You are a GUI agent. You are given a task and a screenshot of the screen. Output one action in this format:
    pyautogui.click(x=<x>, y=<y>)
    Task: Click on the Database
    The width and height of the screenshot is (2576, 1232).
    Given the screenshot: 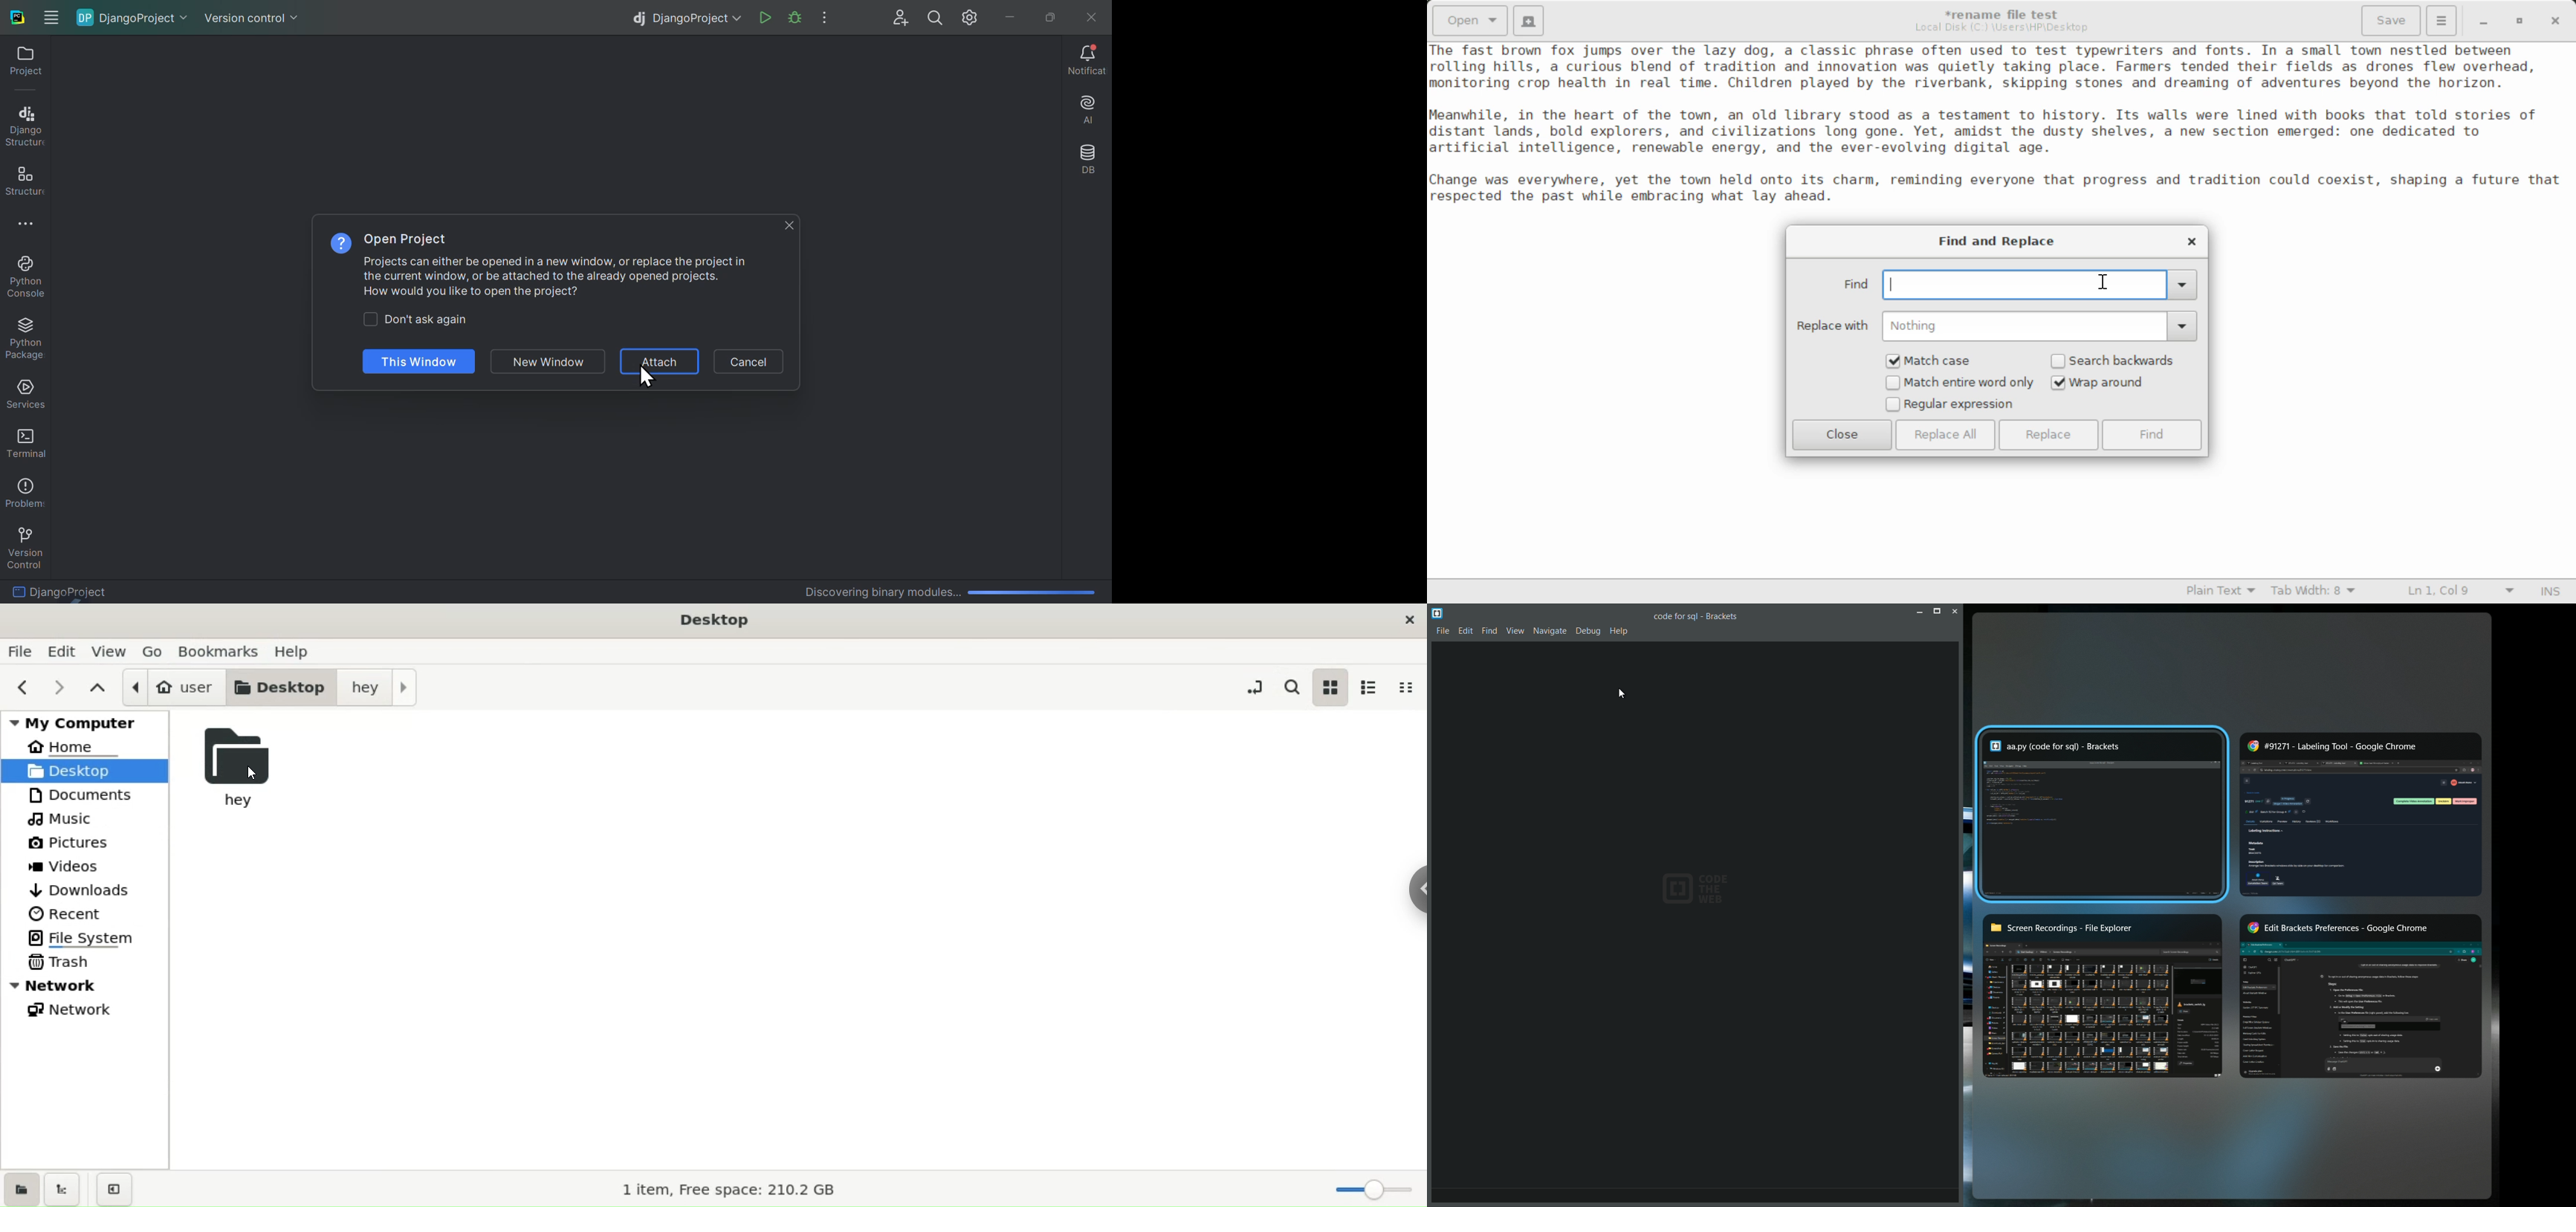 What is the action you would take?
    pyautogui.click(x=1088, y=162)
    